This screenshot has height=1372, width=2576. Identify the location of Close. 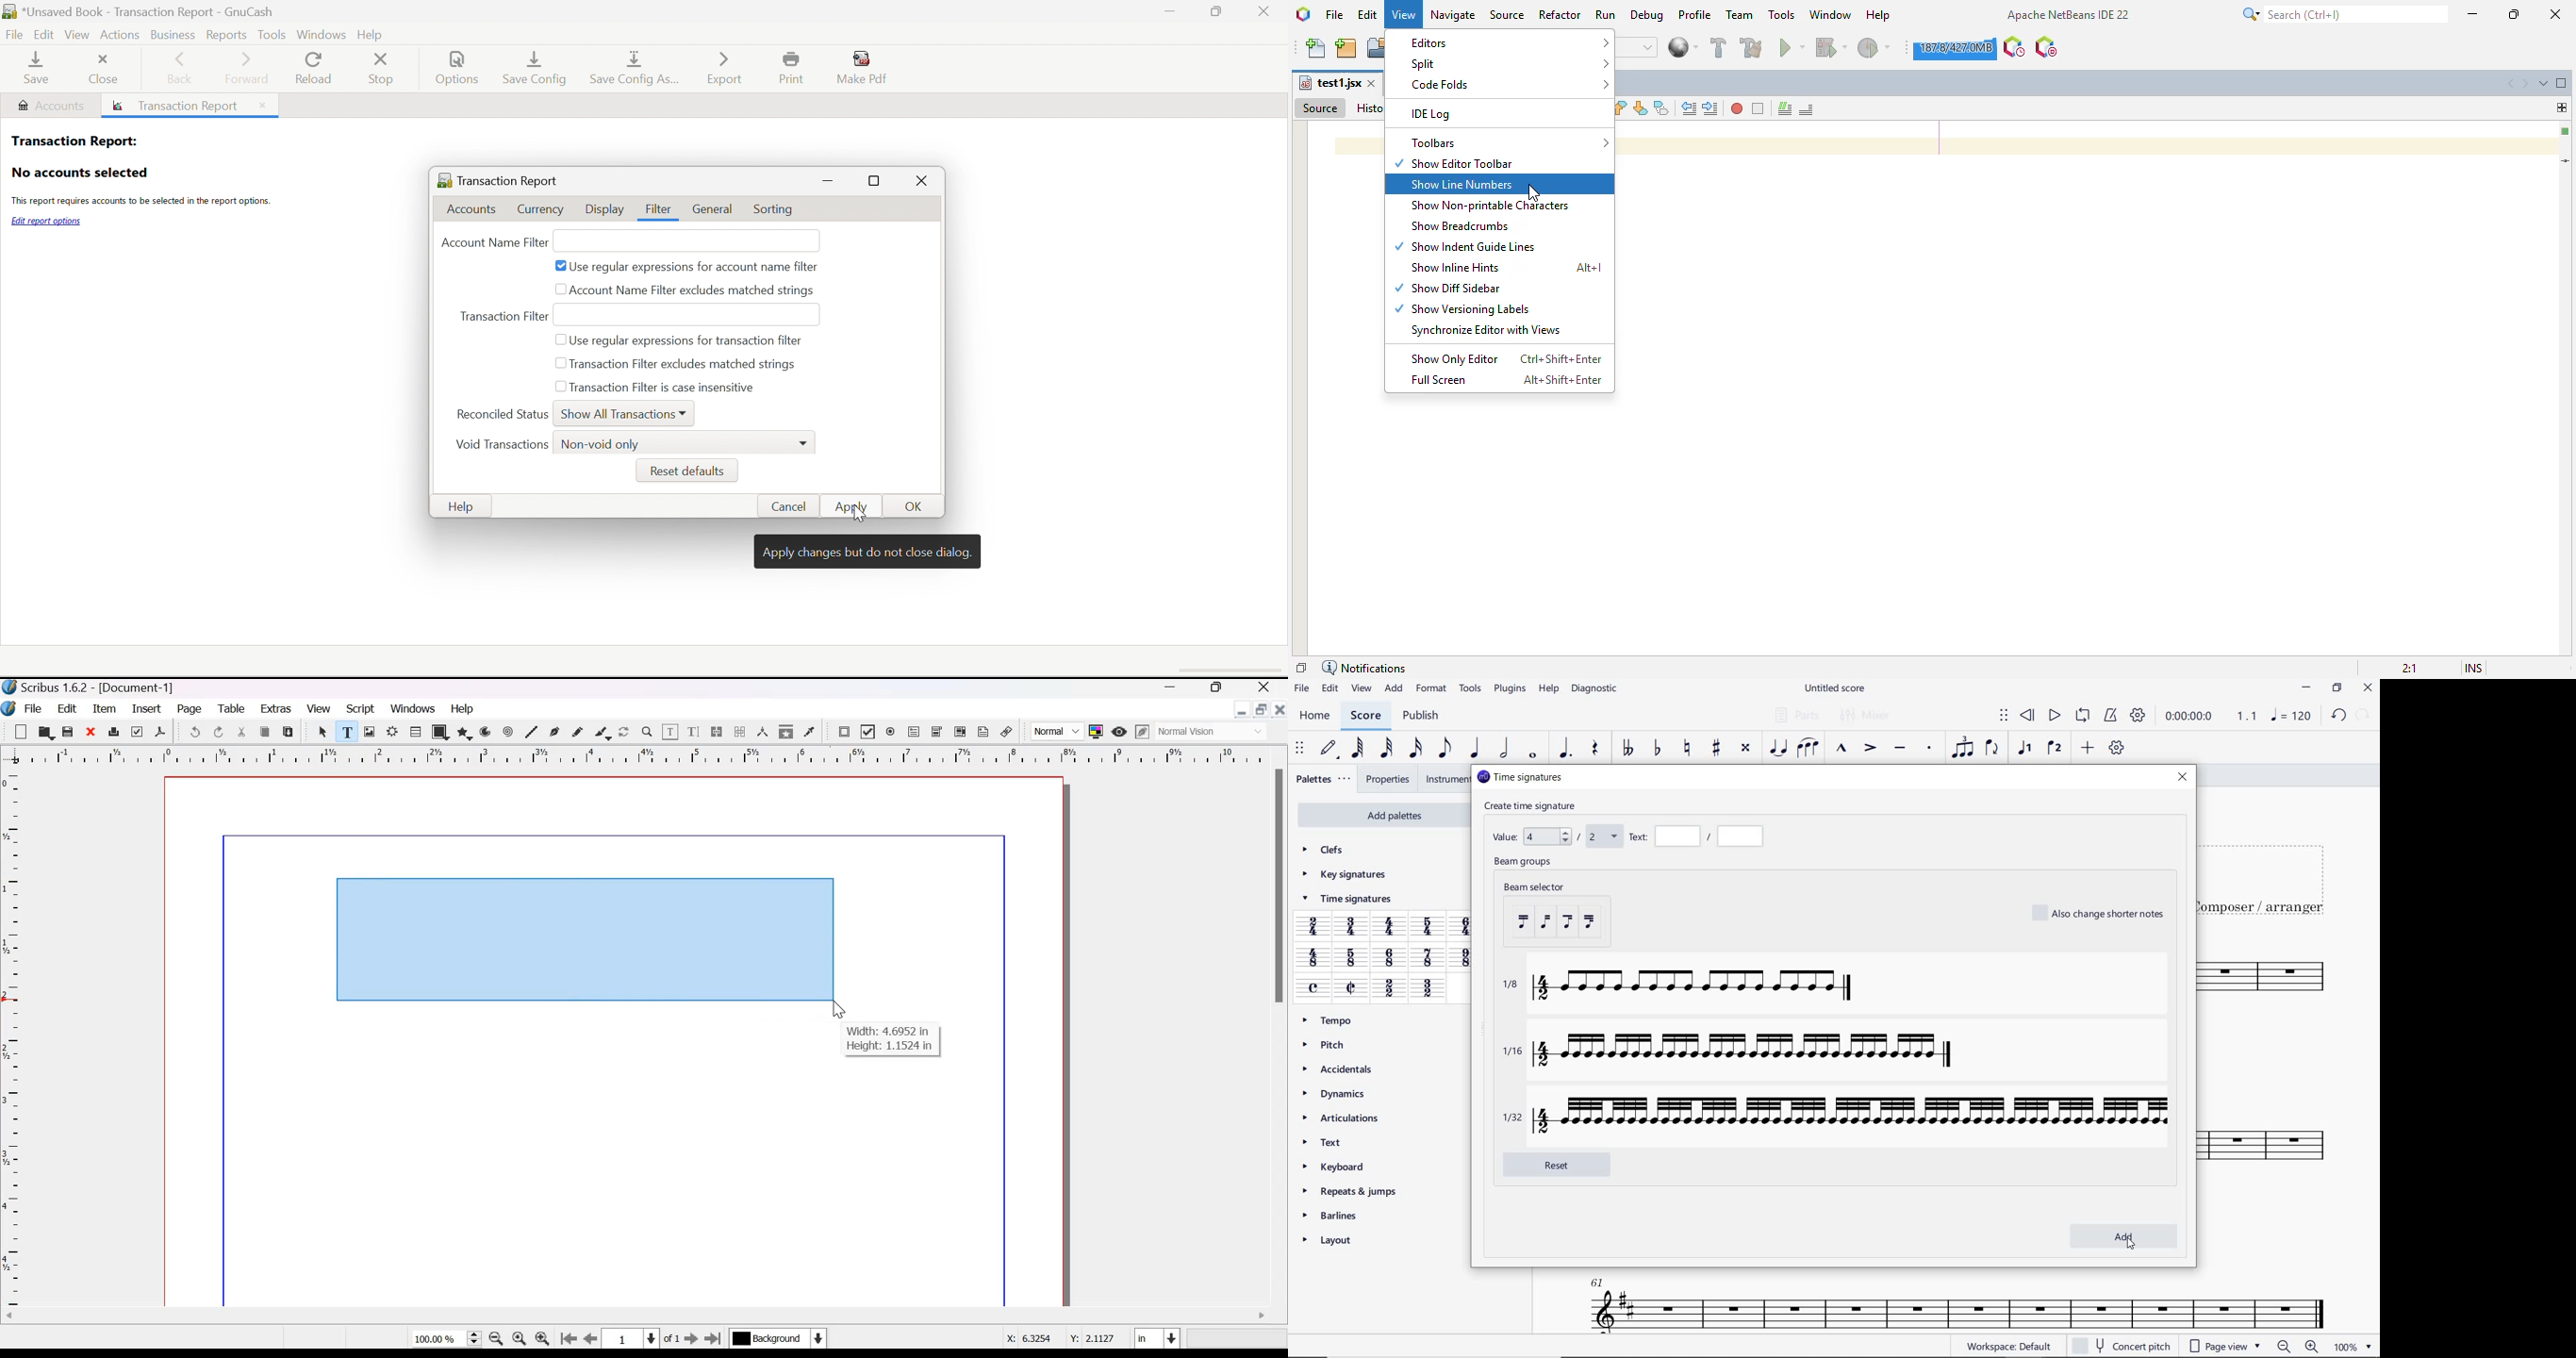
(921, 183).